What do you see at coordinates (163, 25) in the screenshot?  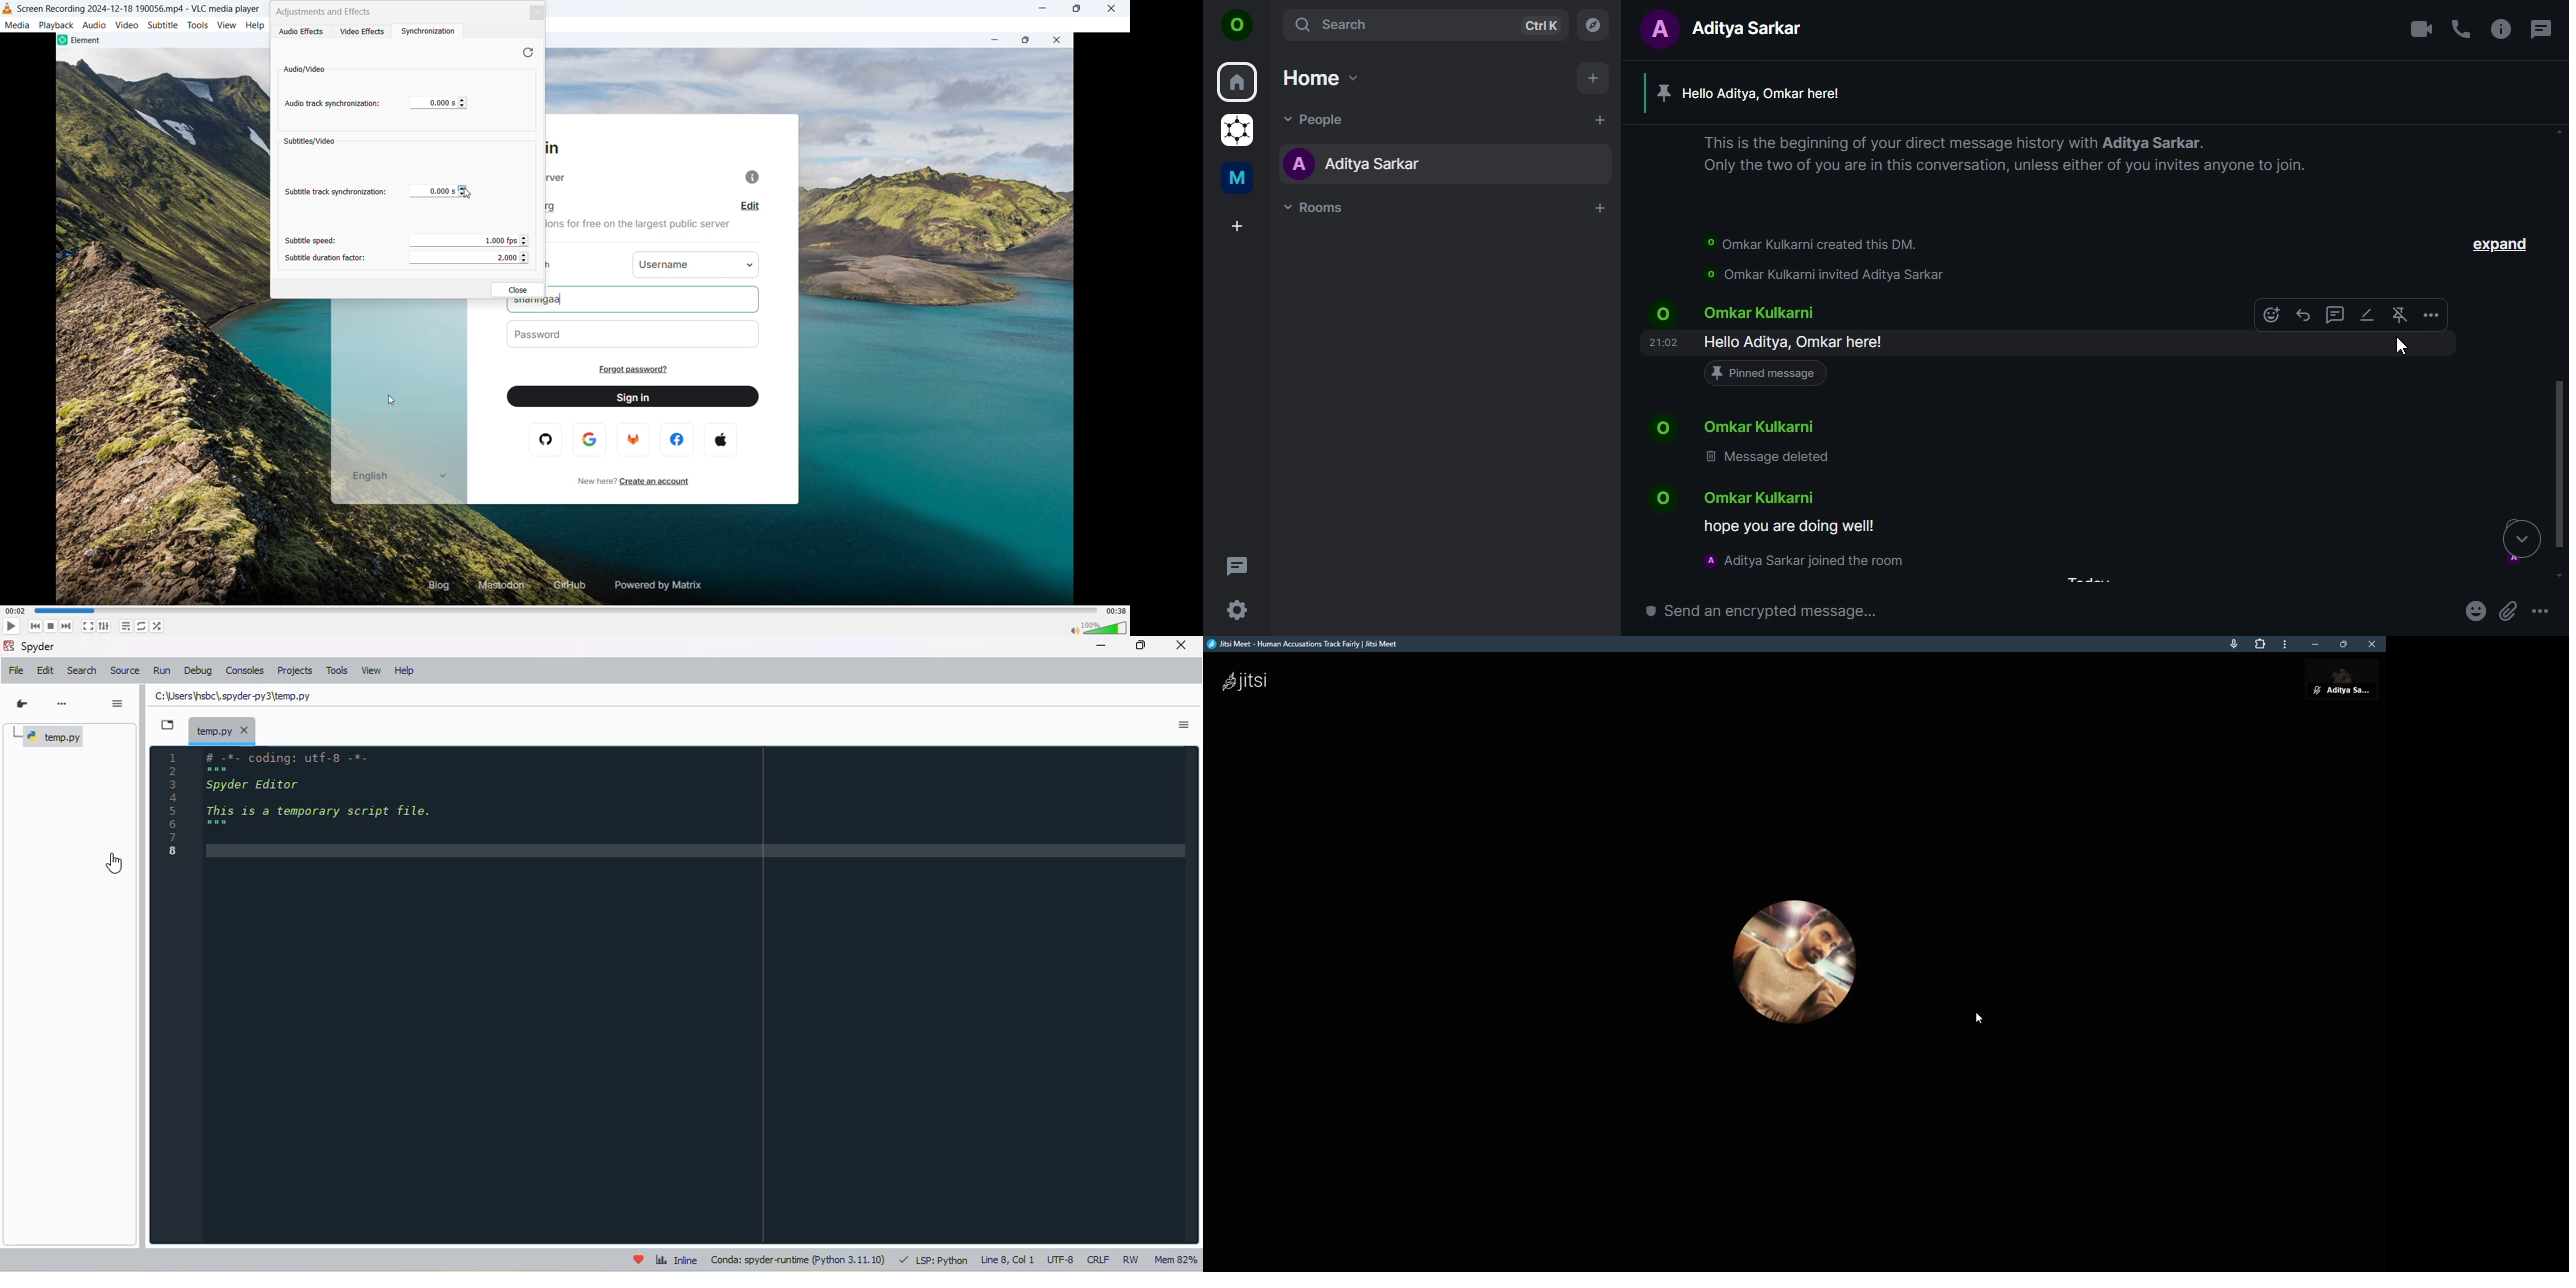 I see `subtitle` at bounding box center [163, 25].